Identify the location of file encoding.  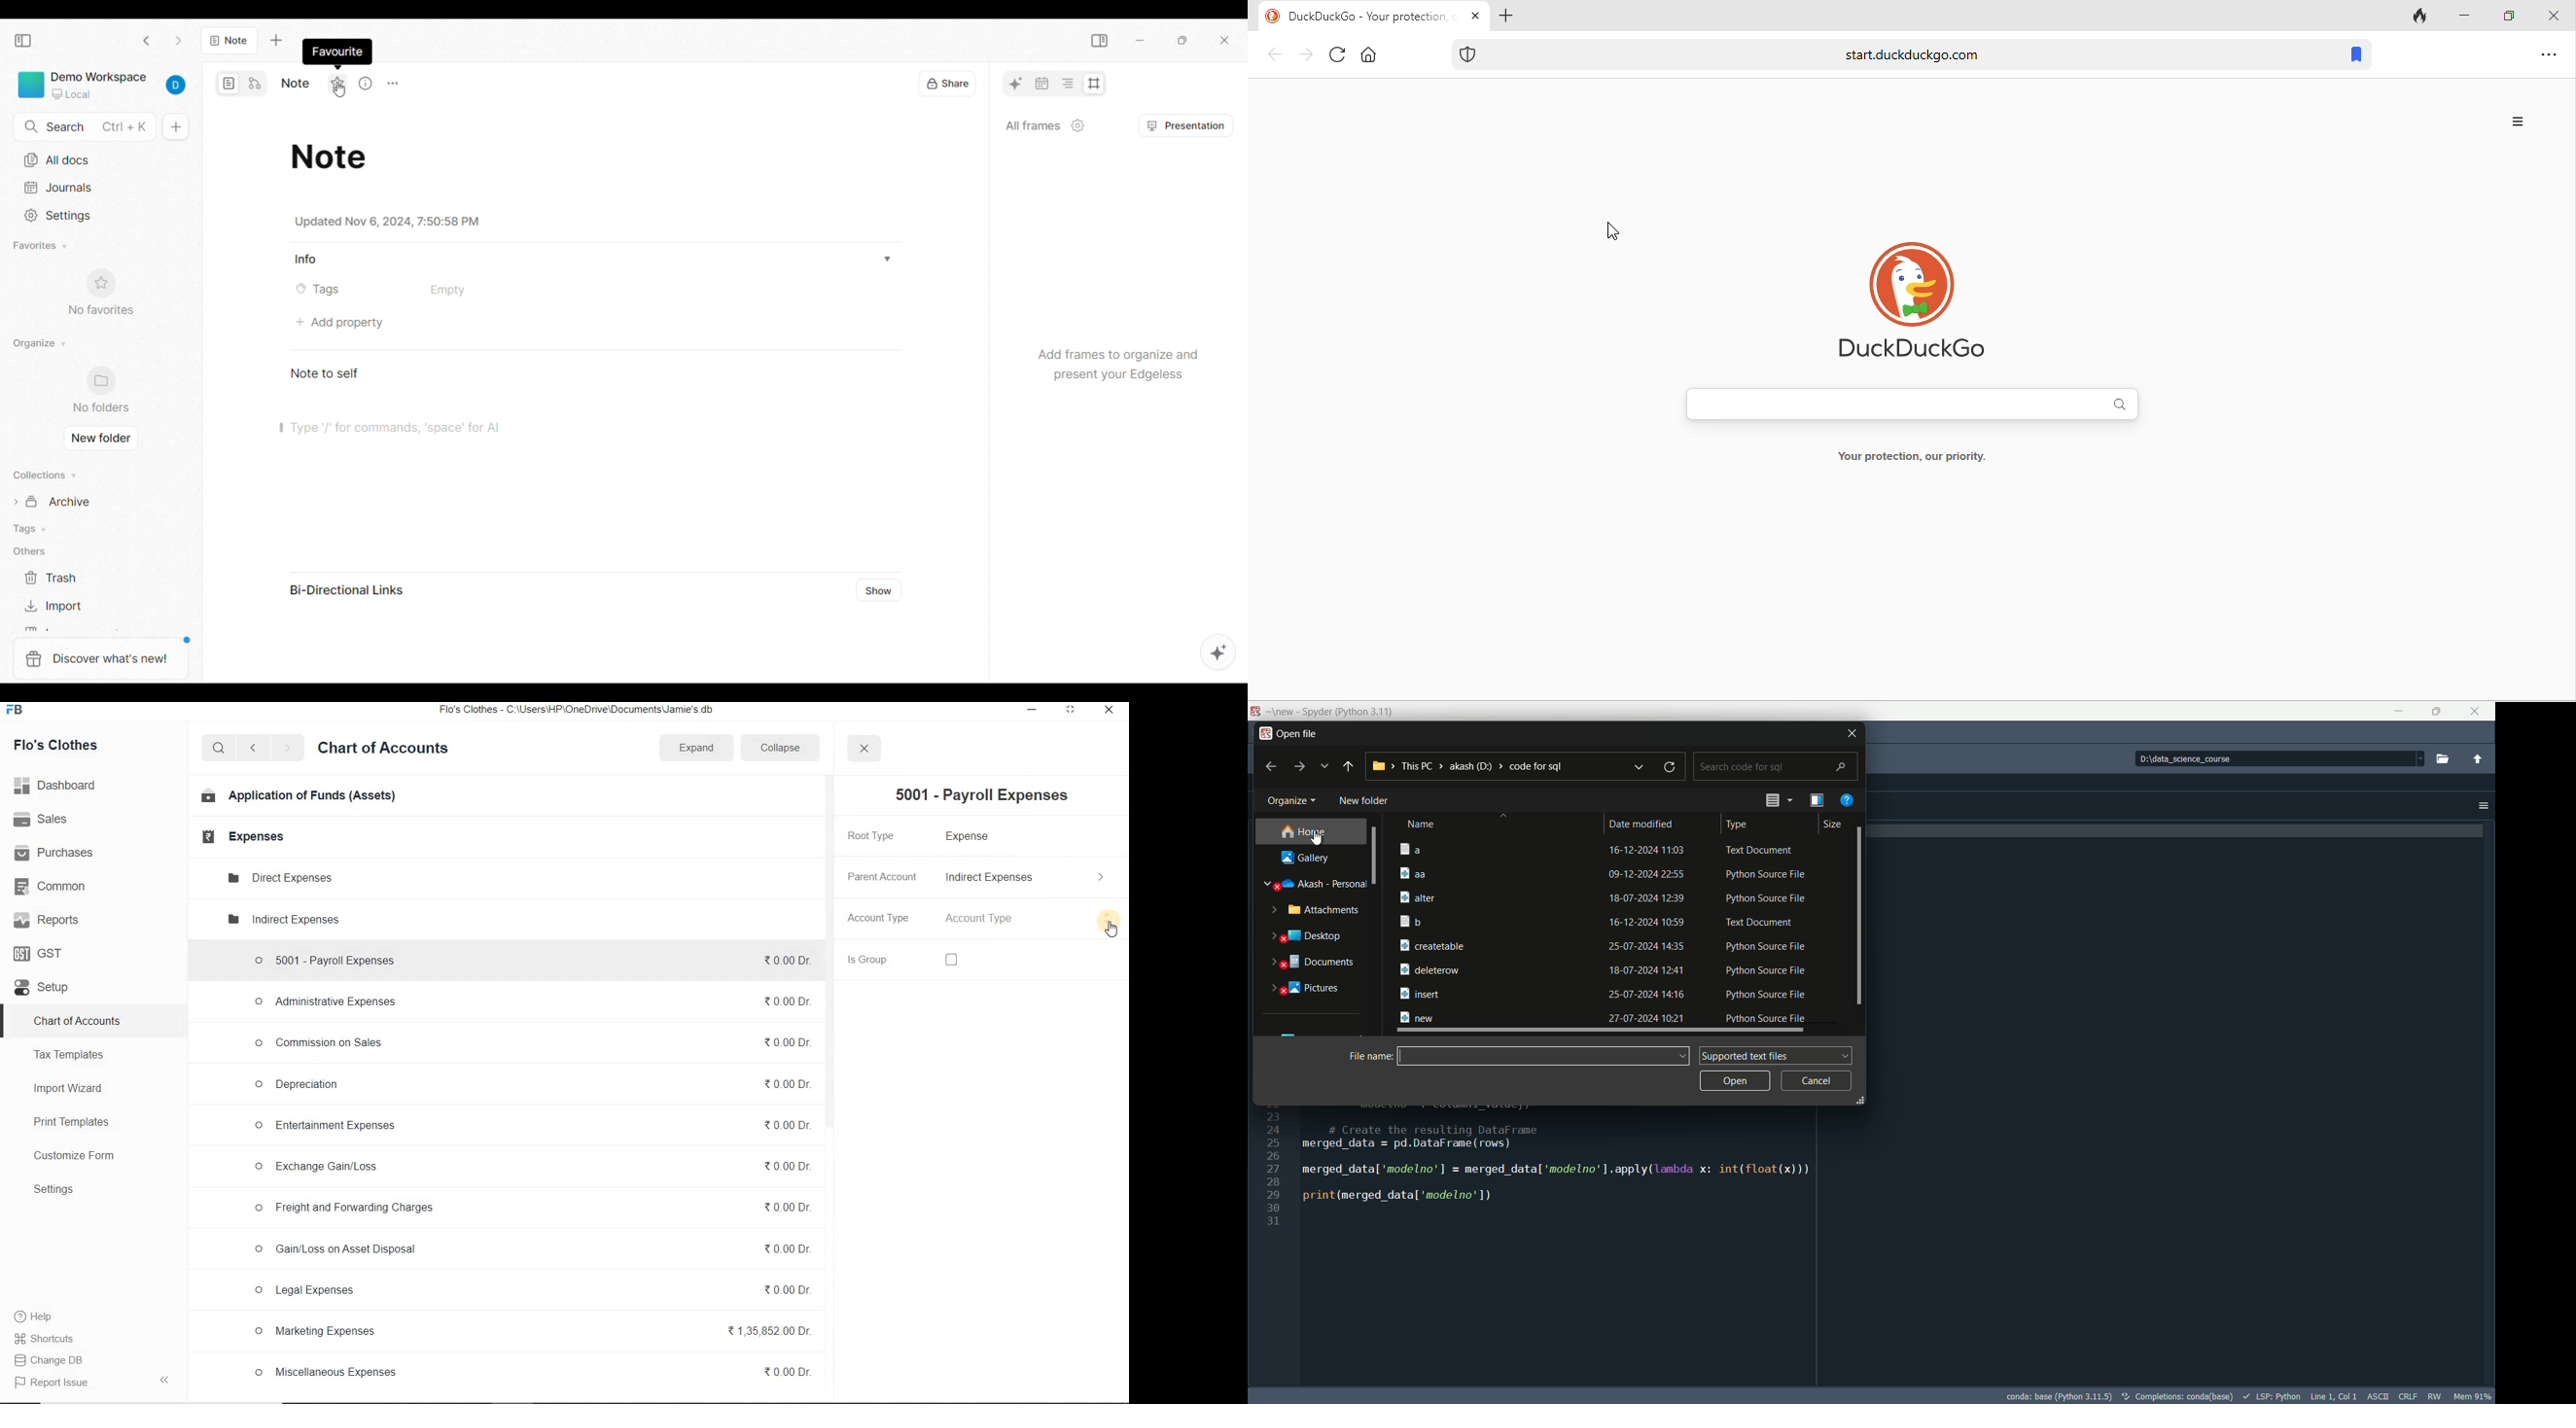
(2379, 1395).